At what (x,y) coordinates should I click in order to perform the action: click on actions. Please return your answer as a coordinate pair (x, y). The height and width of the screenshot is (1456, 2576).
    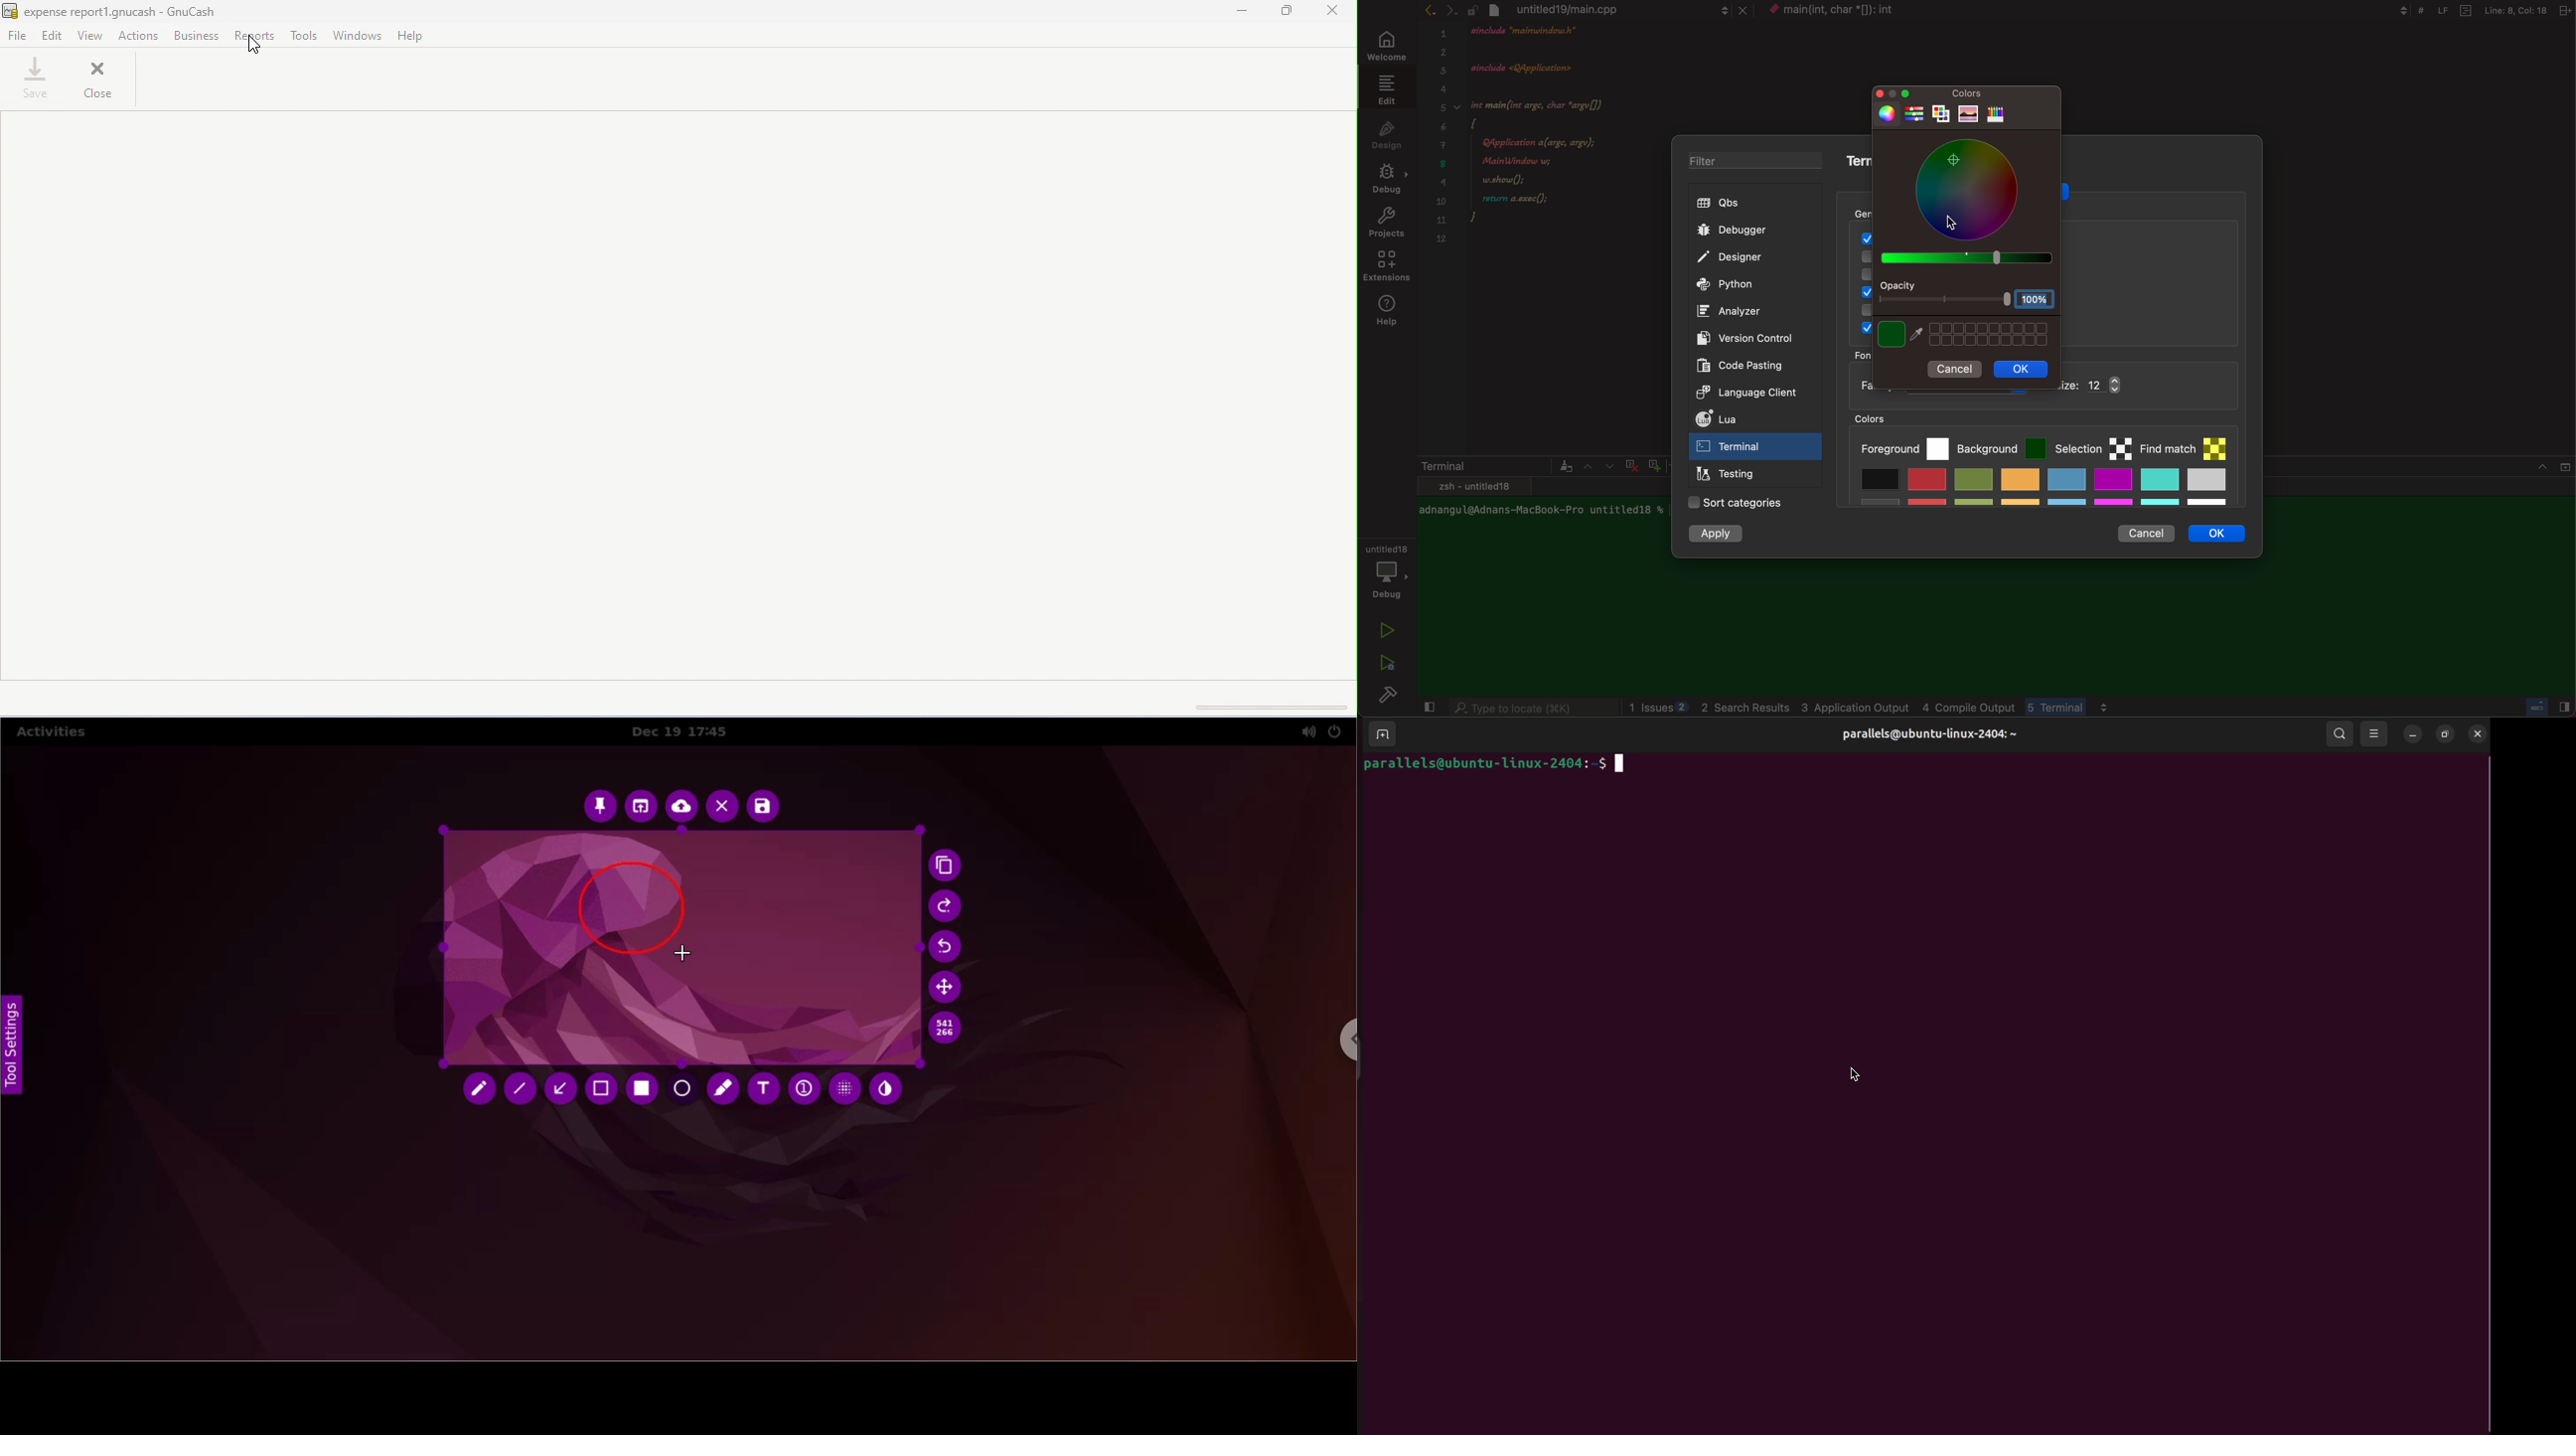
    Looking at the image, I should click on (140, 36).